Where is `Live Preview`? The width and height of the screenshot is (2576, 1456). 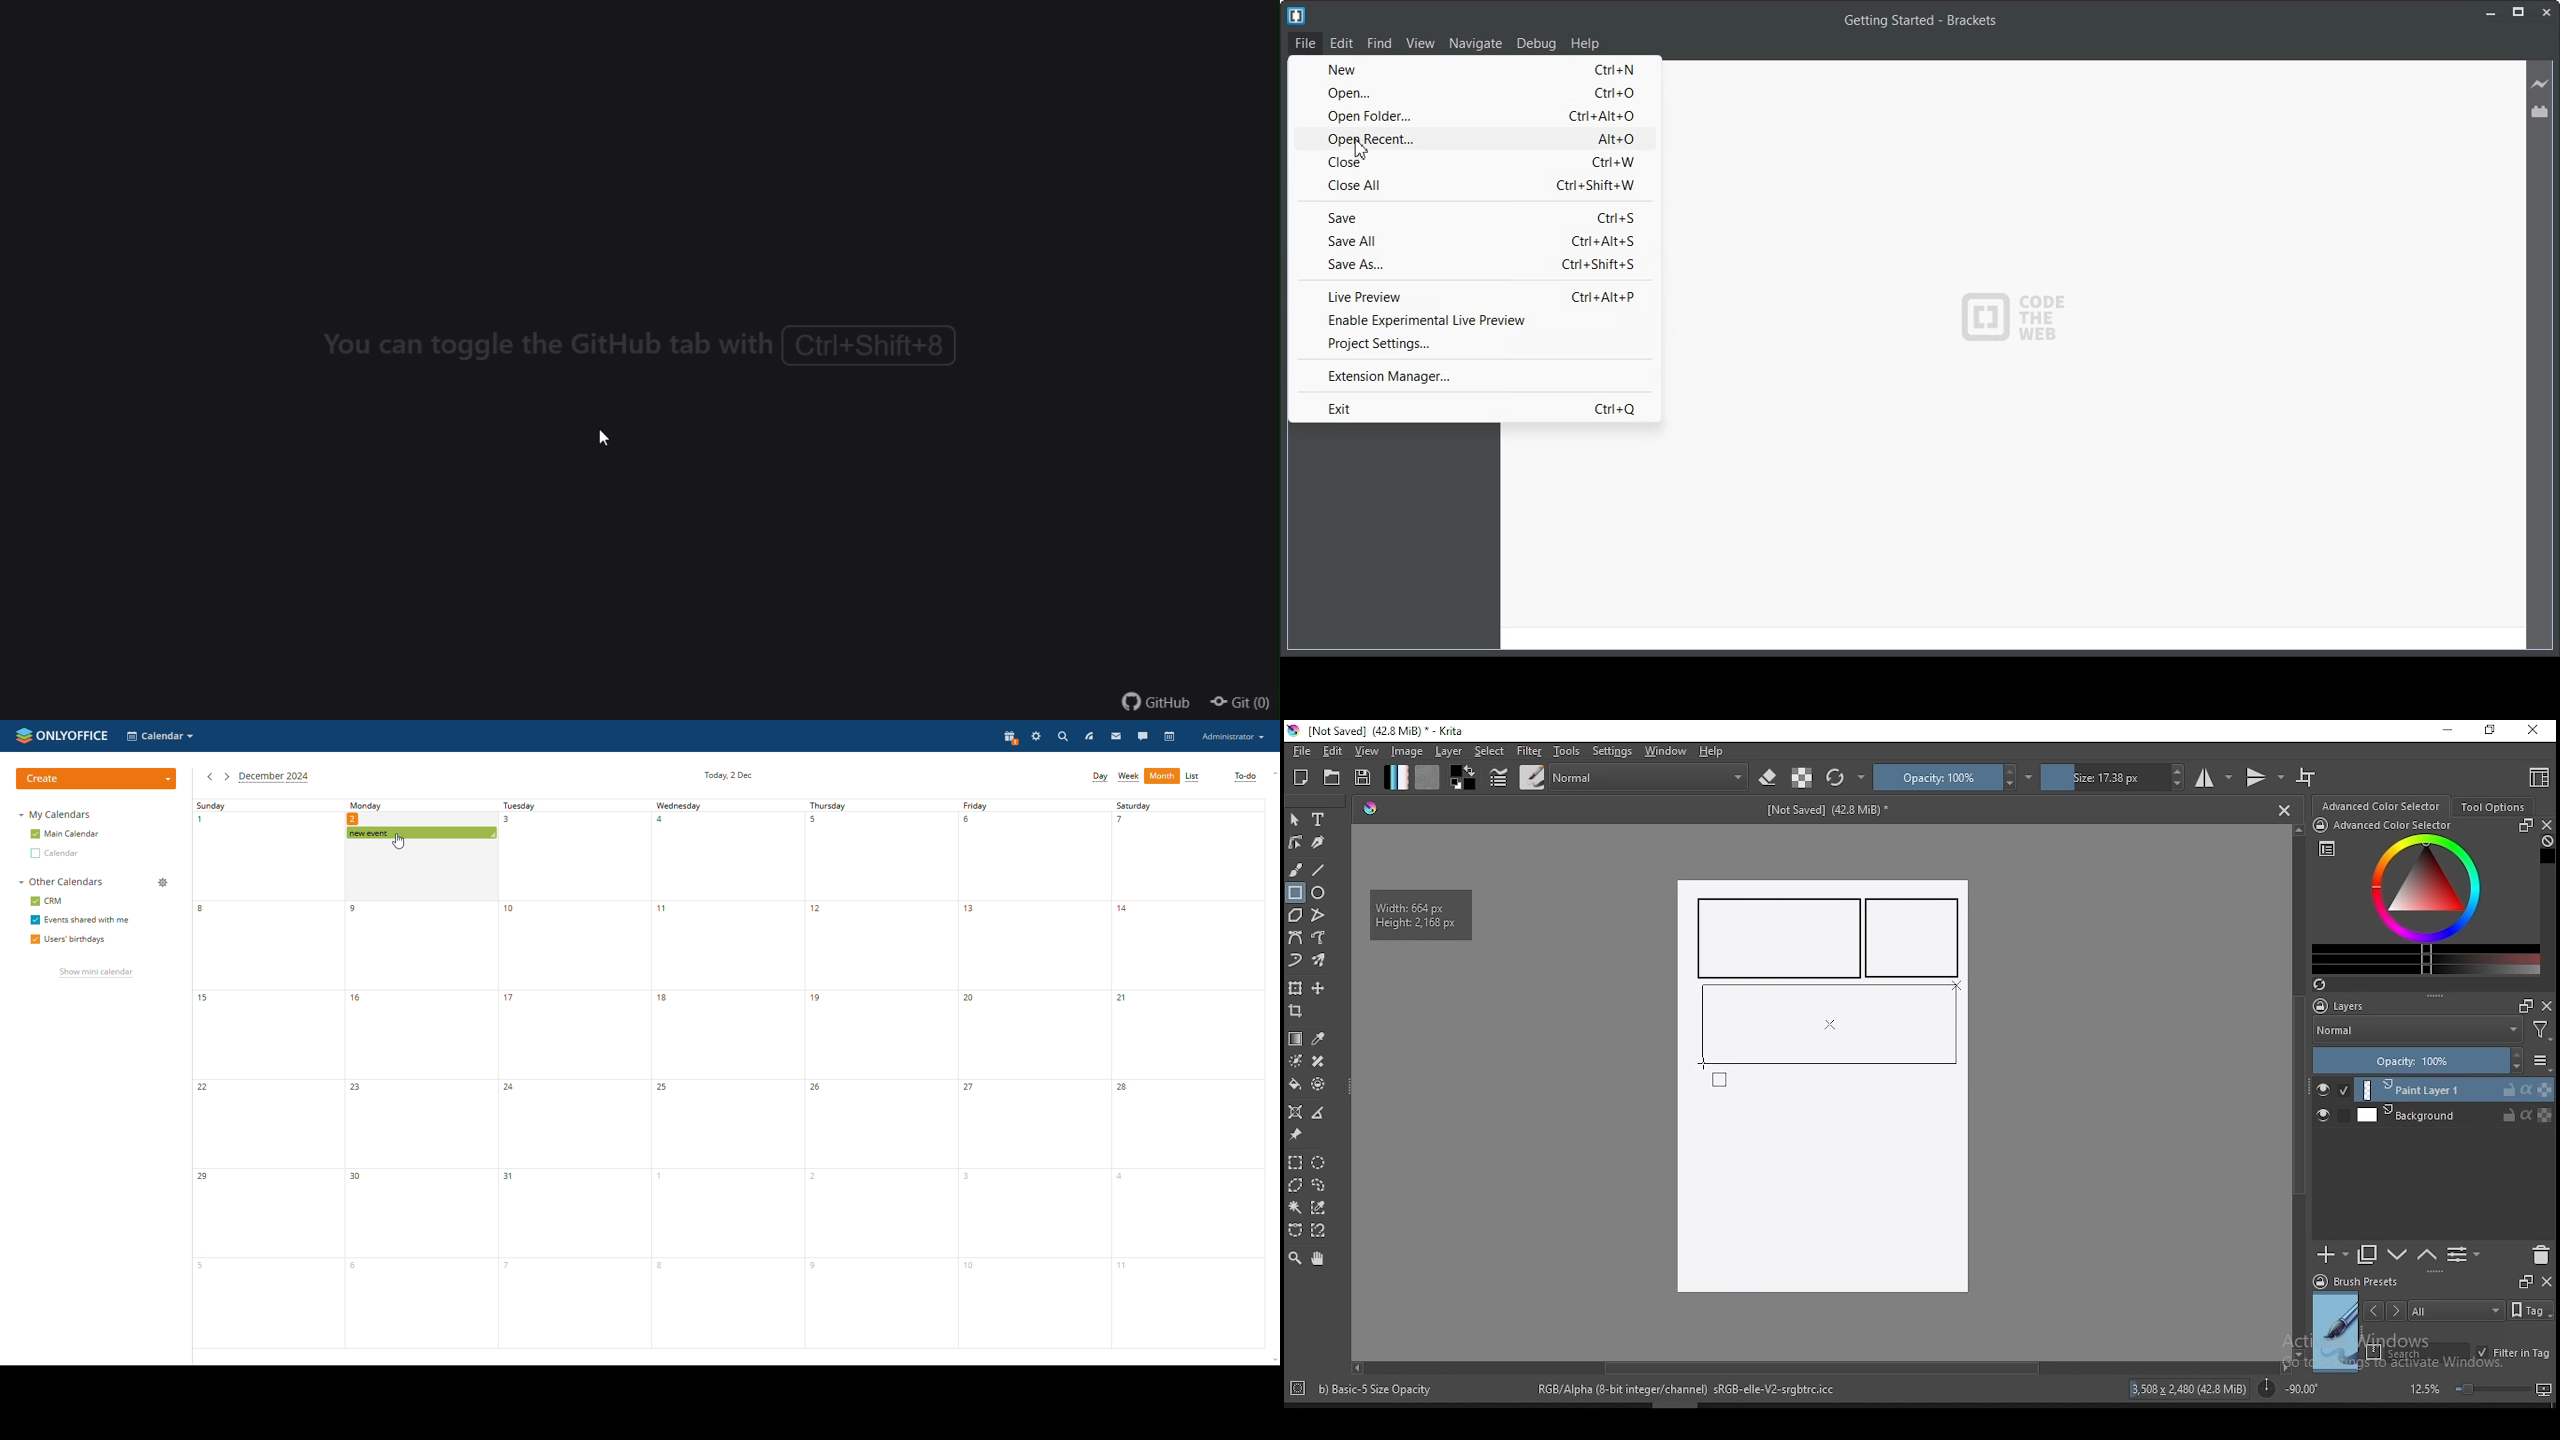
Live Preview is located at coordinates (2540, 83).